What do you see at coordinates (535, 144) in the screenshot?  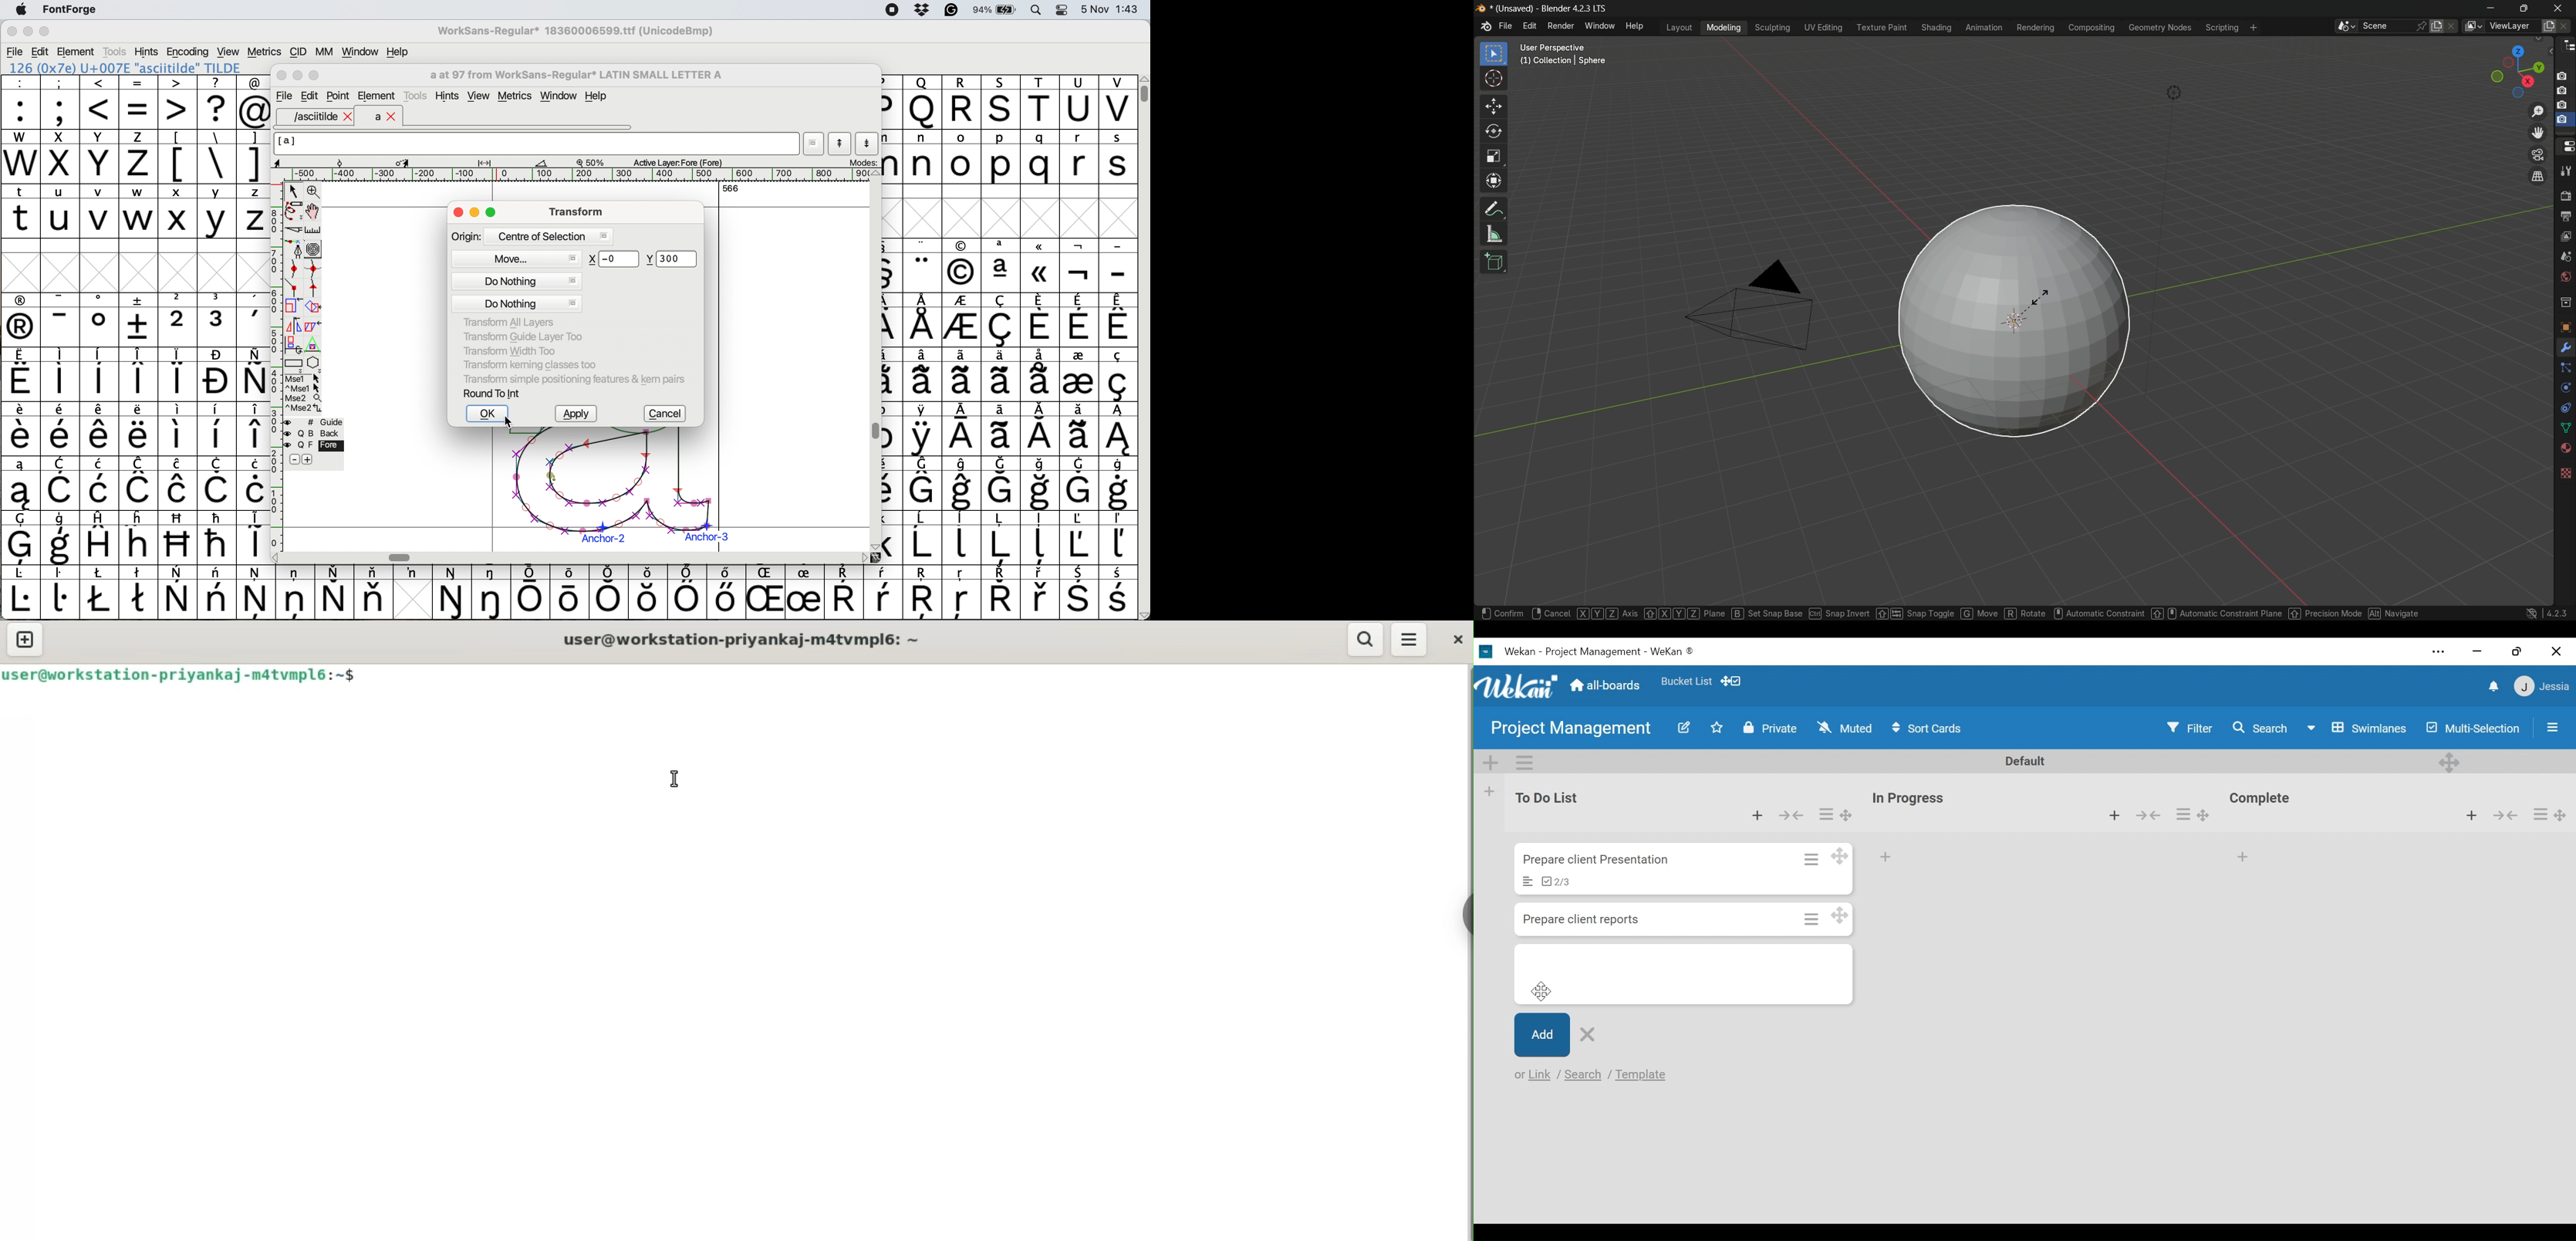 I see `glyph name` at bounding box center [535, 144].